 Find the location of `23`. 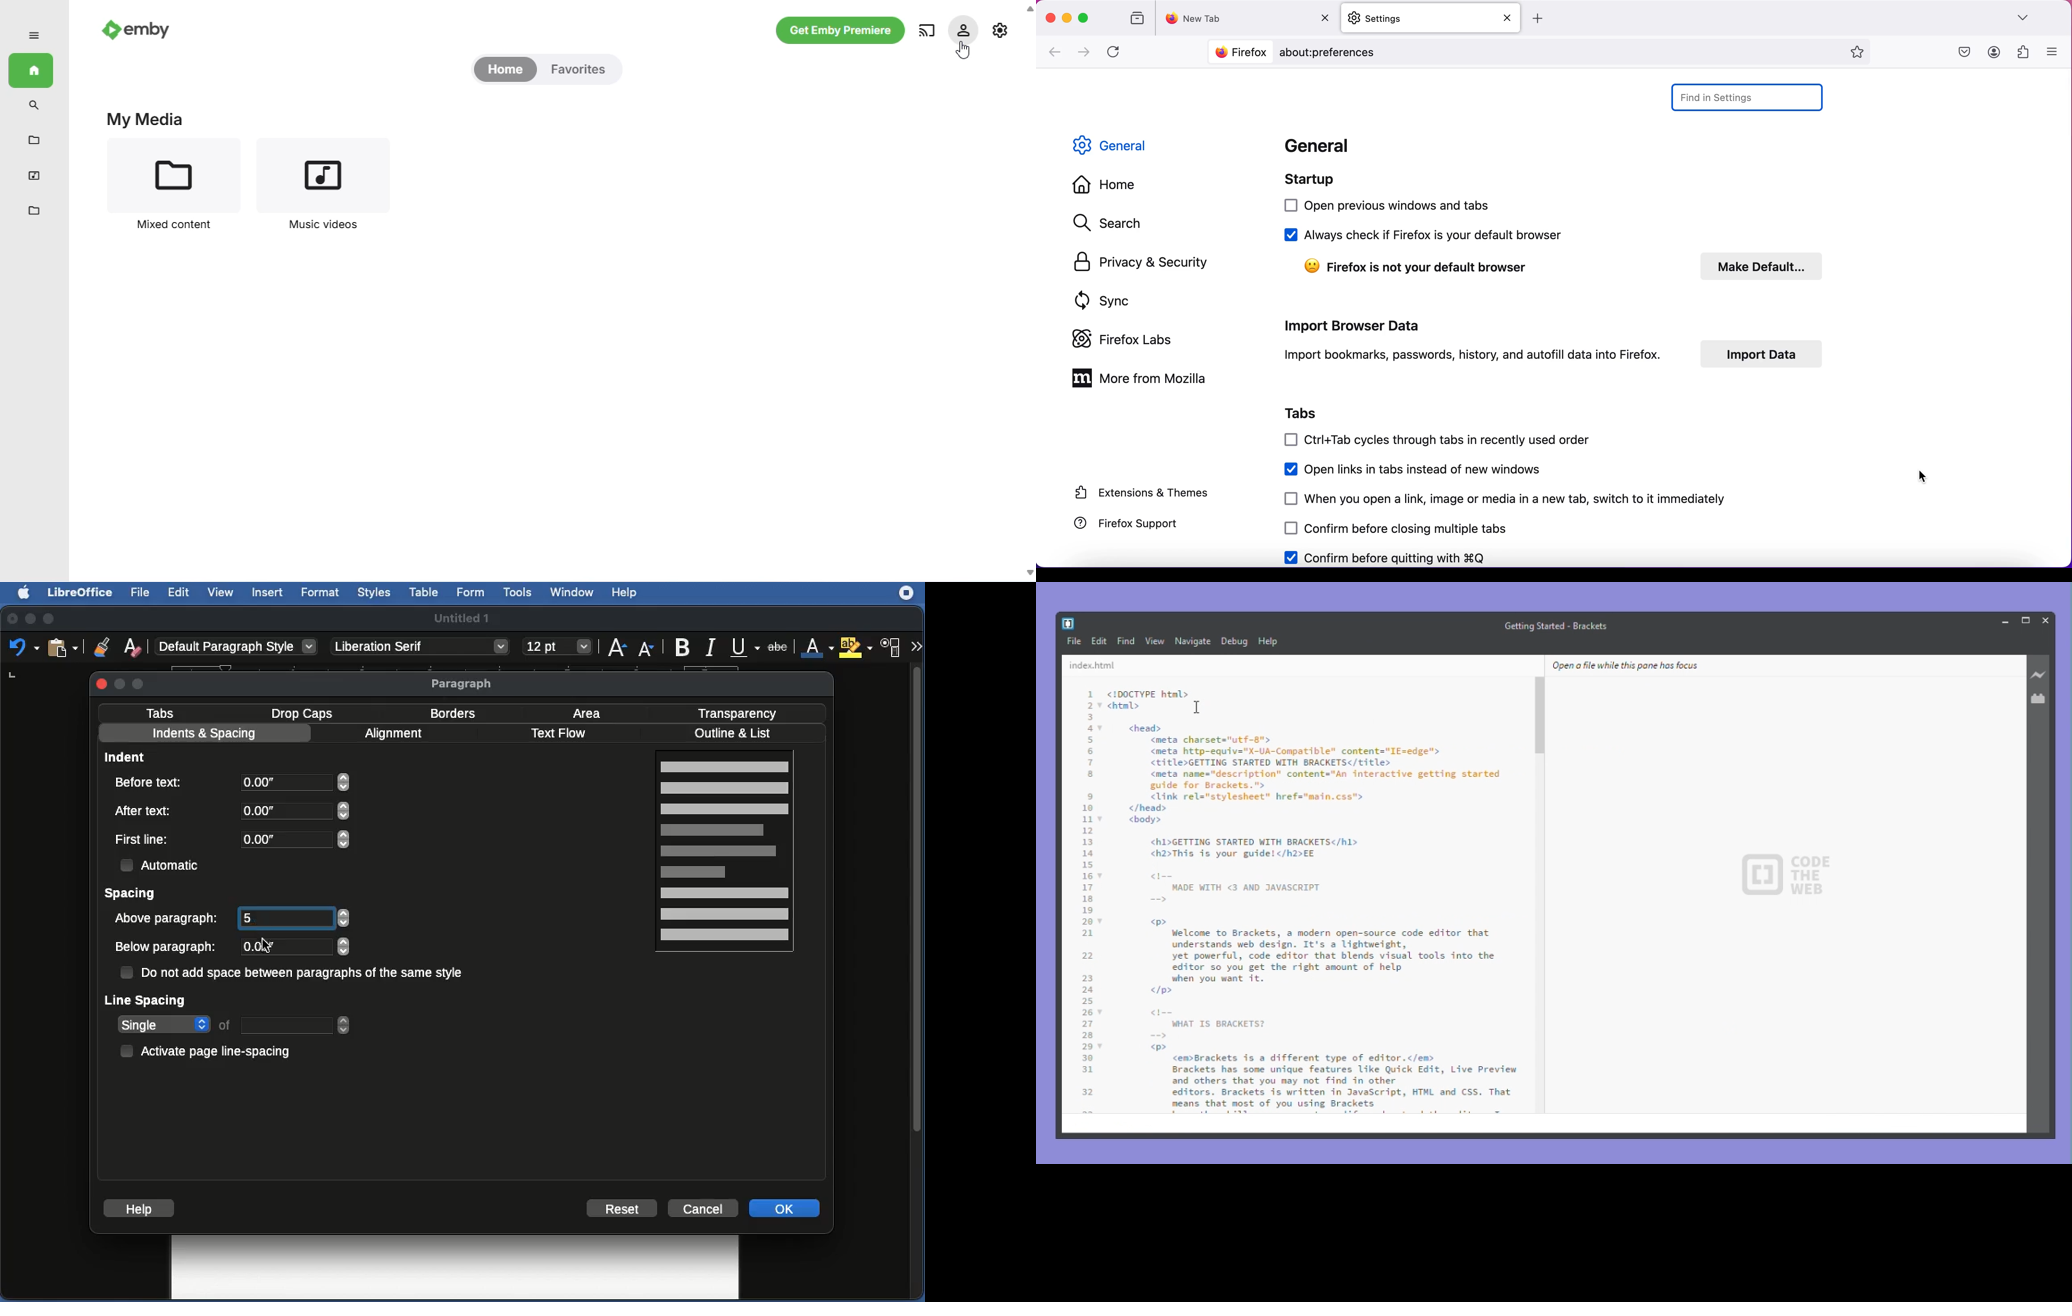

23 is located at coordinates (1087, 980).